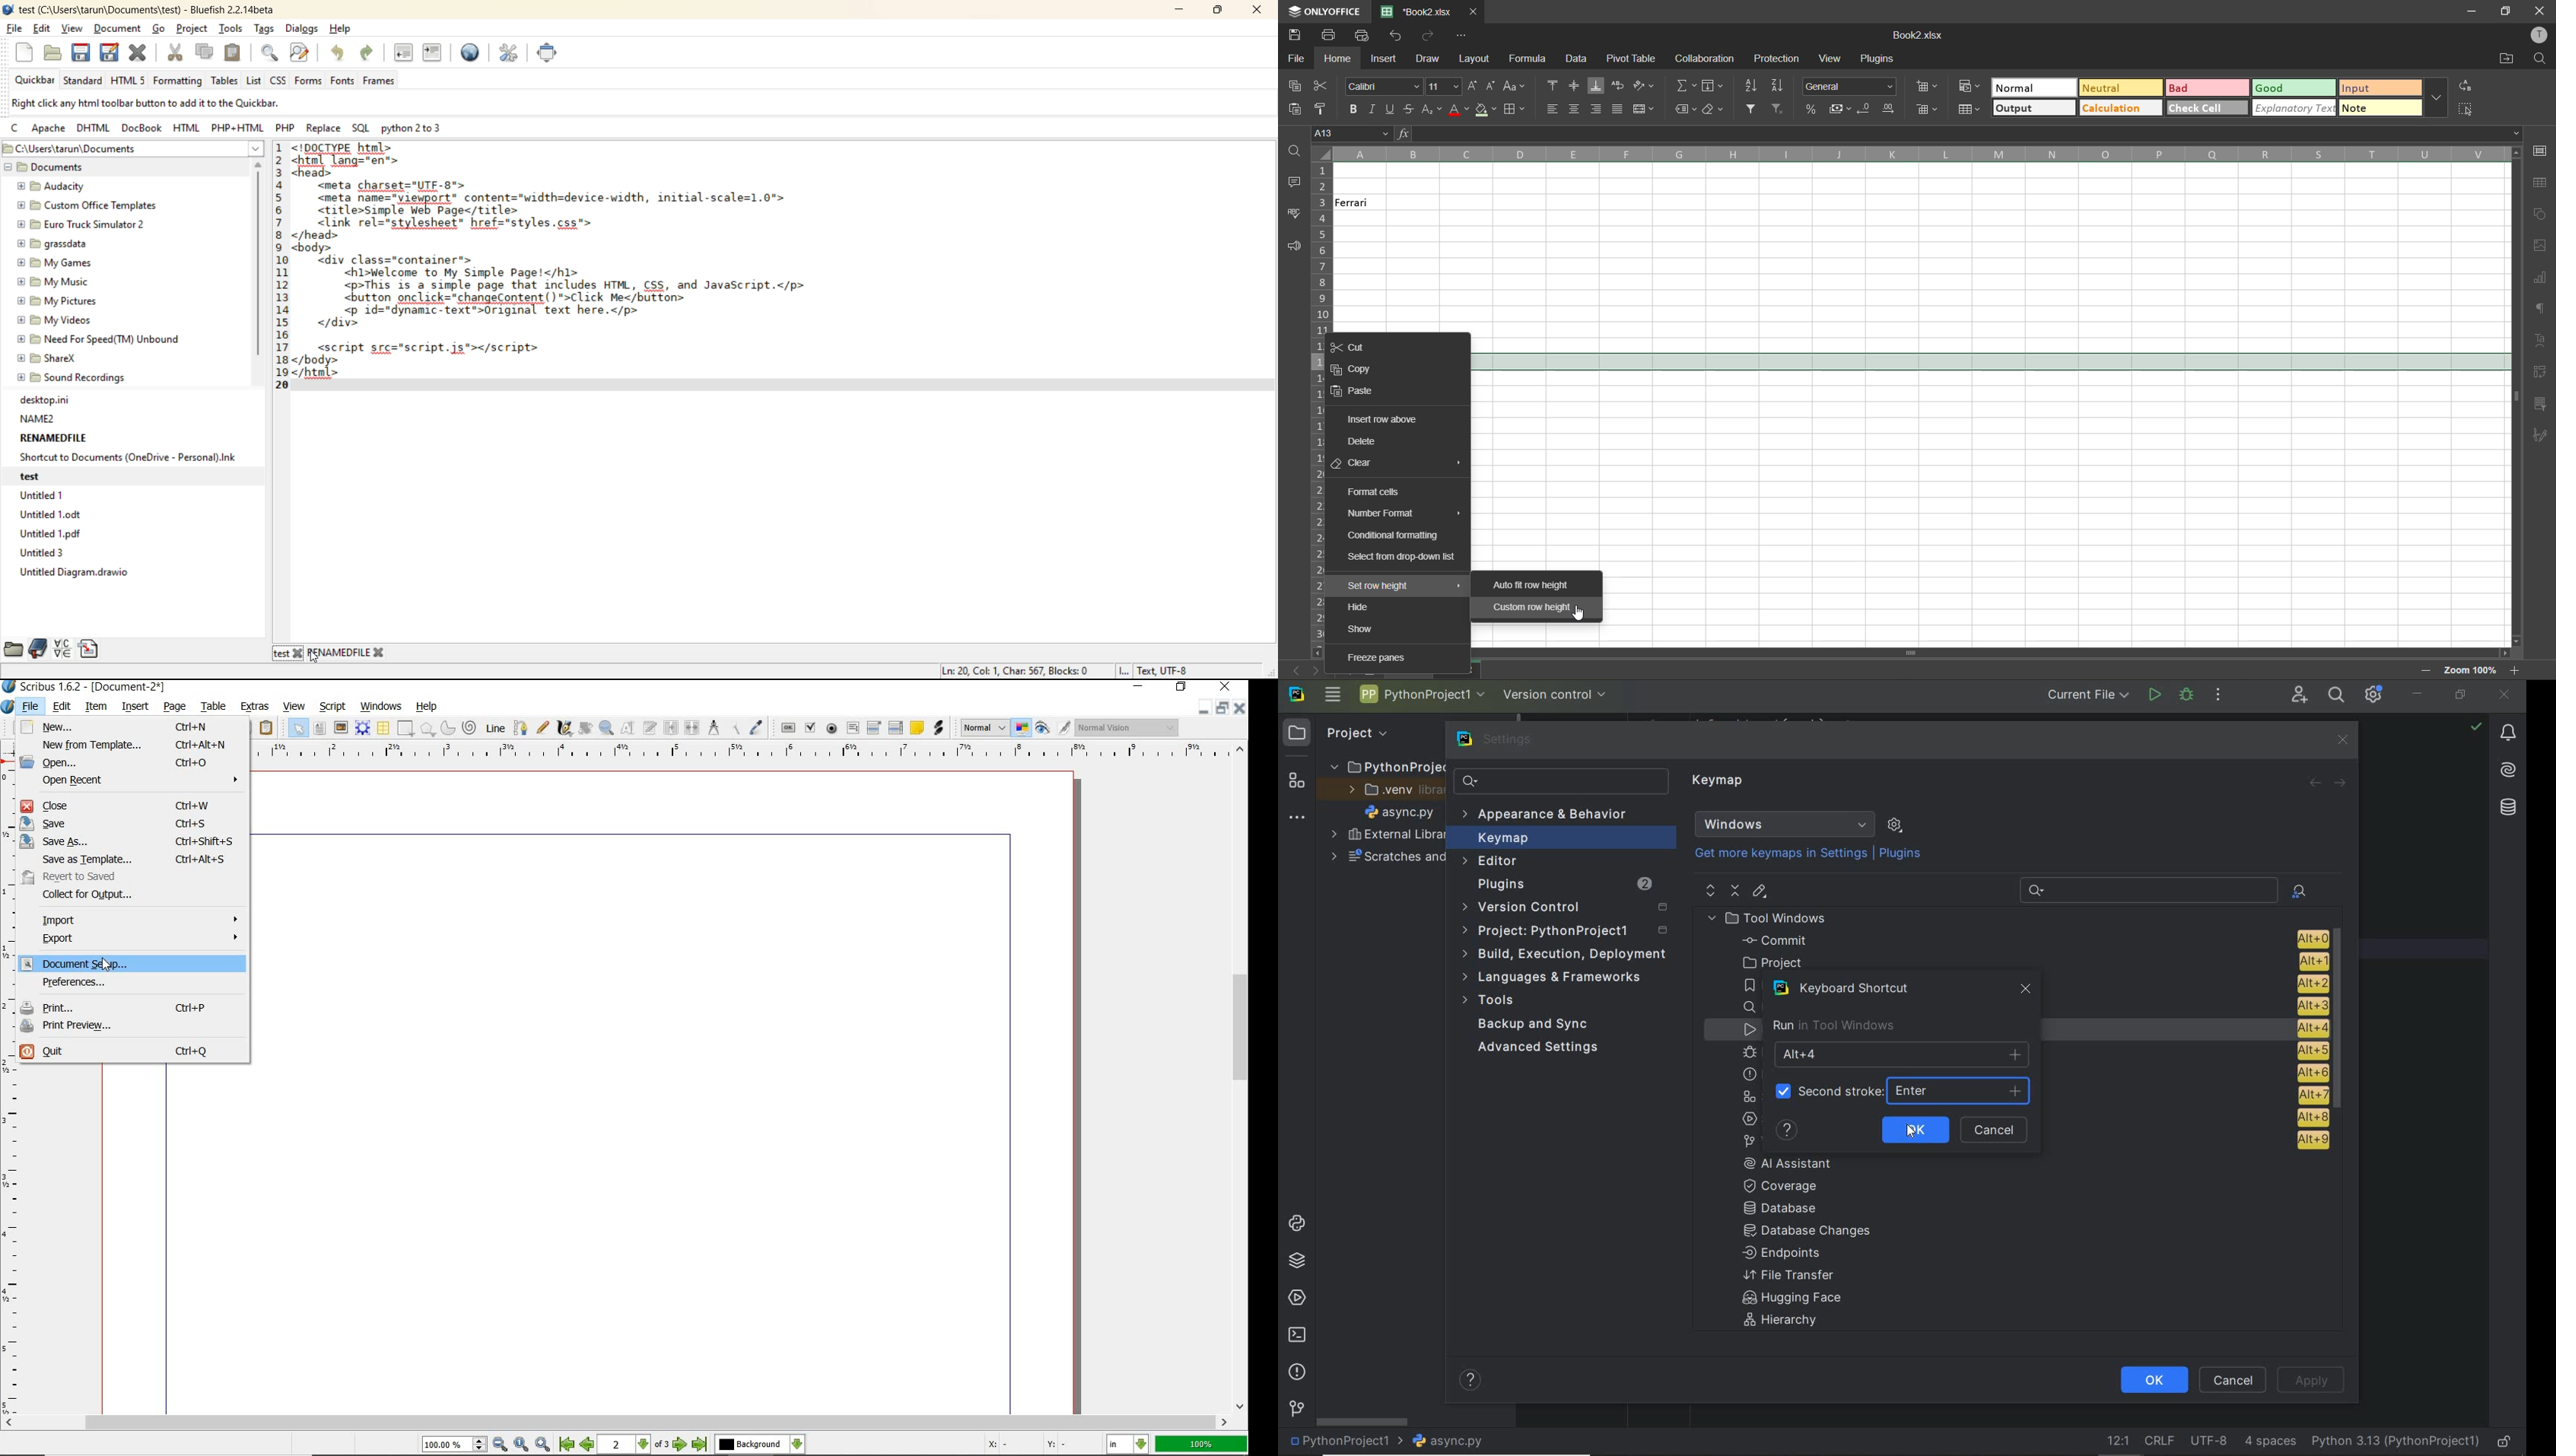 This screenshot has height=1456, width=2576. What do you see at coordinates (1365, 36) in the screenshot?
I see `quick print` at bounding box center [1365, 36].